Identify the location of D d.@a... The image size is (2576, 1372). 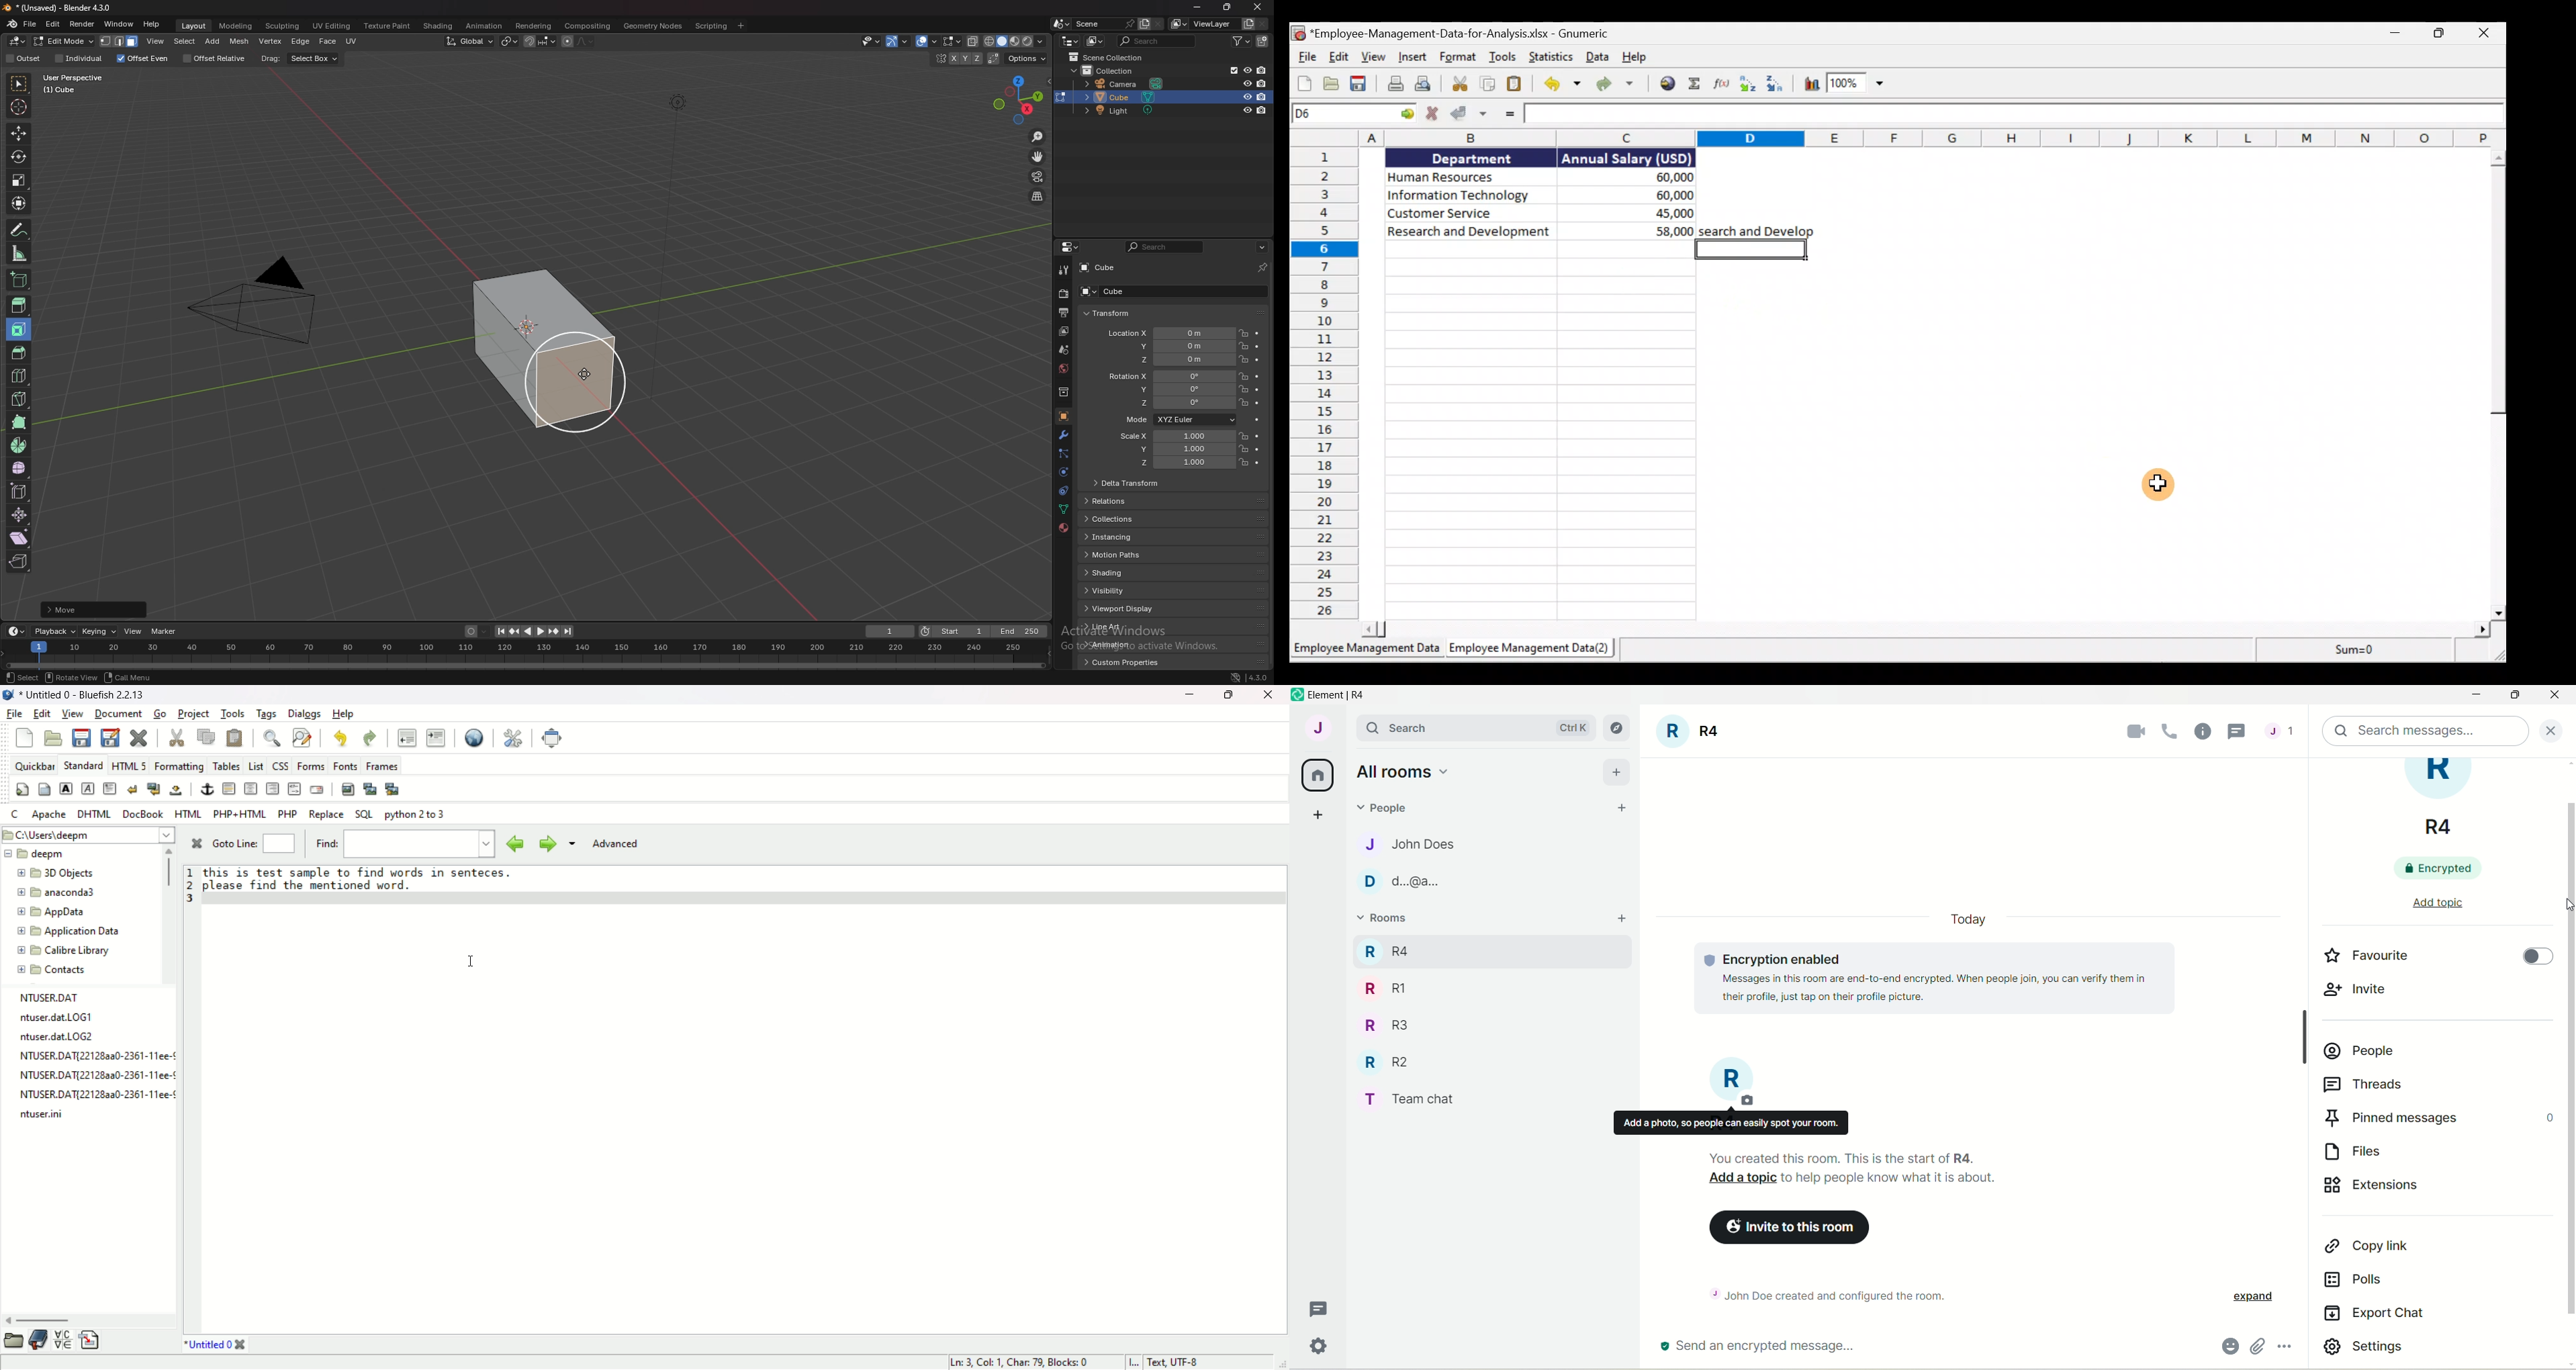
(1397, 881).